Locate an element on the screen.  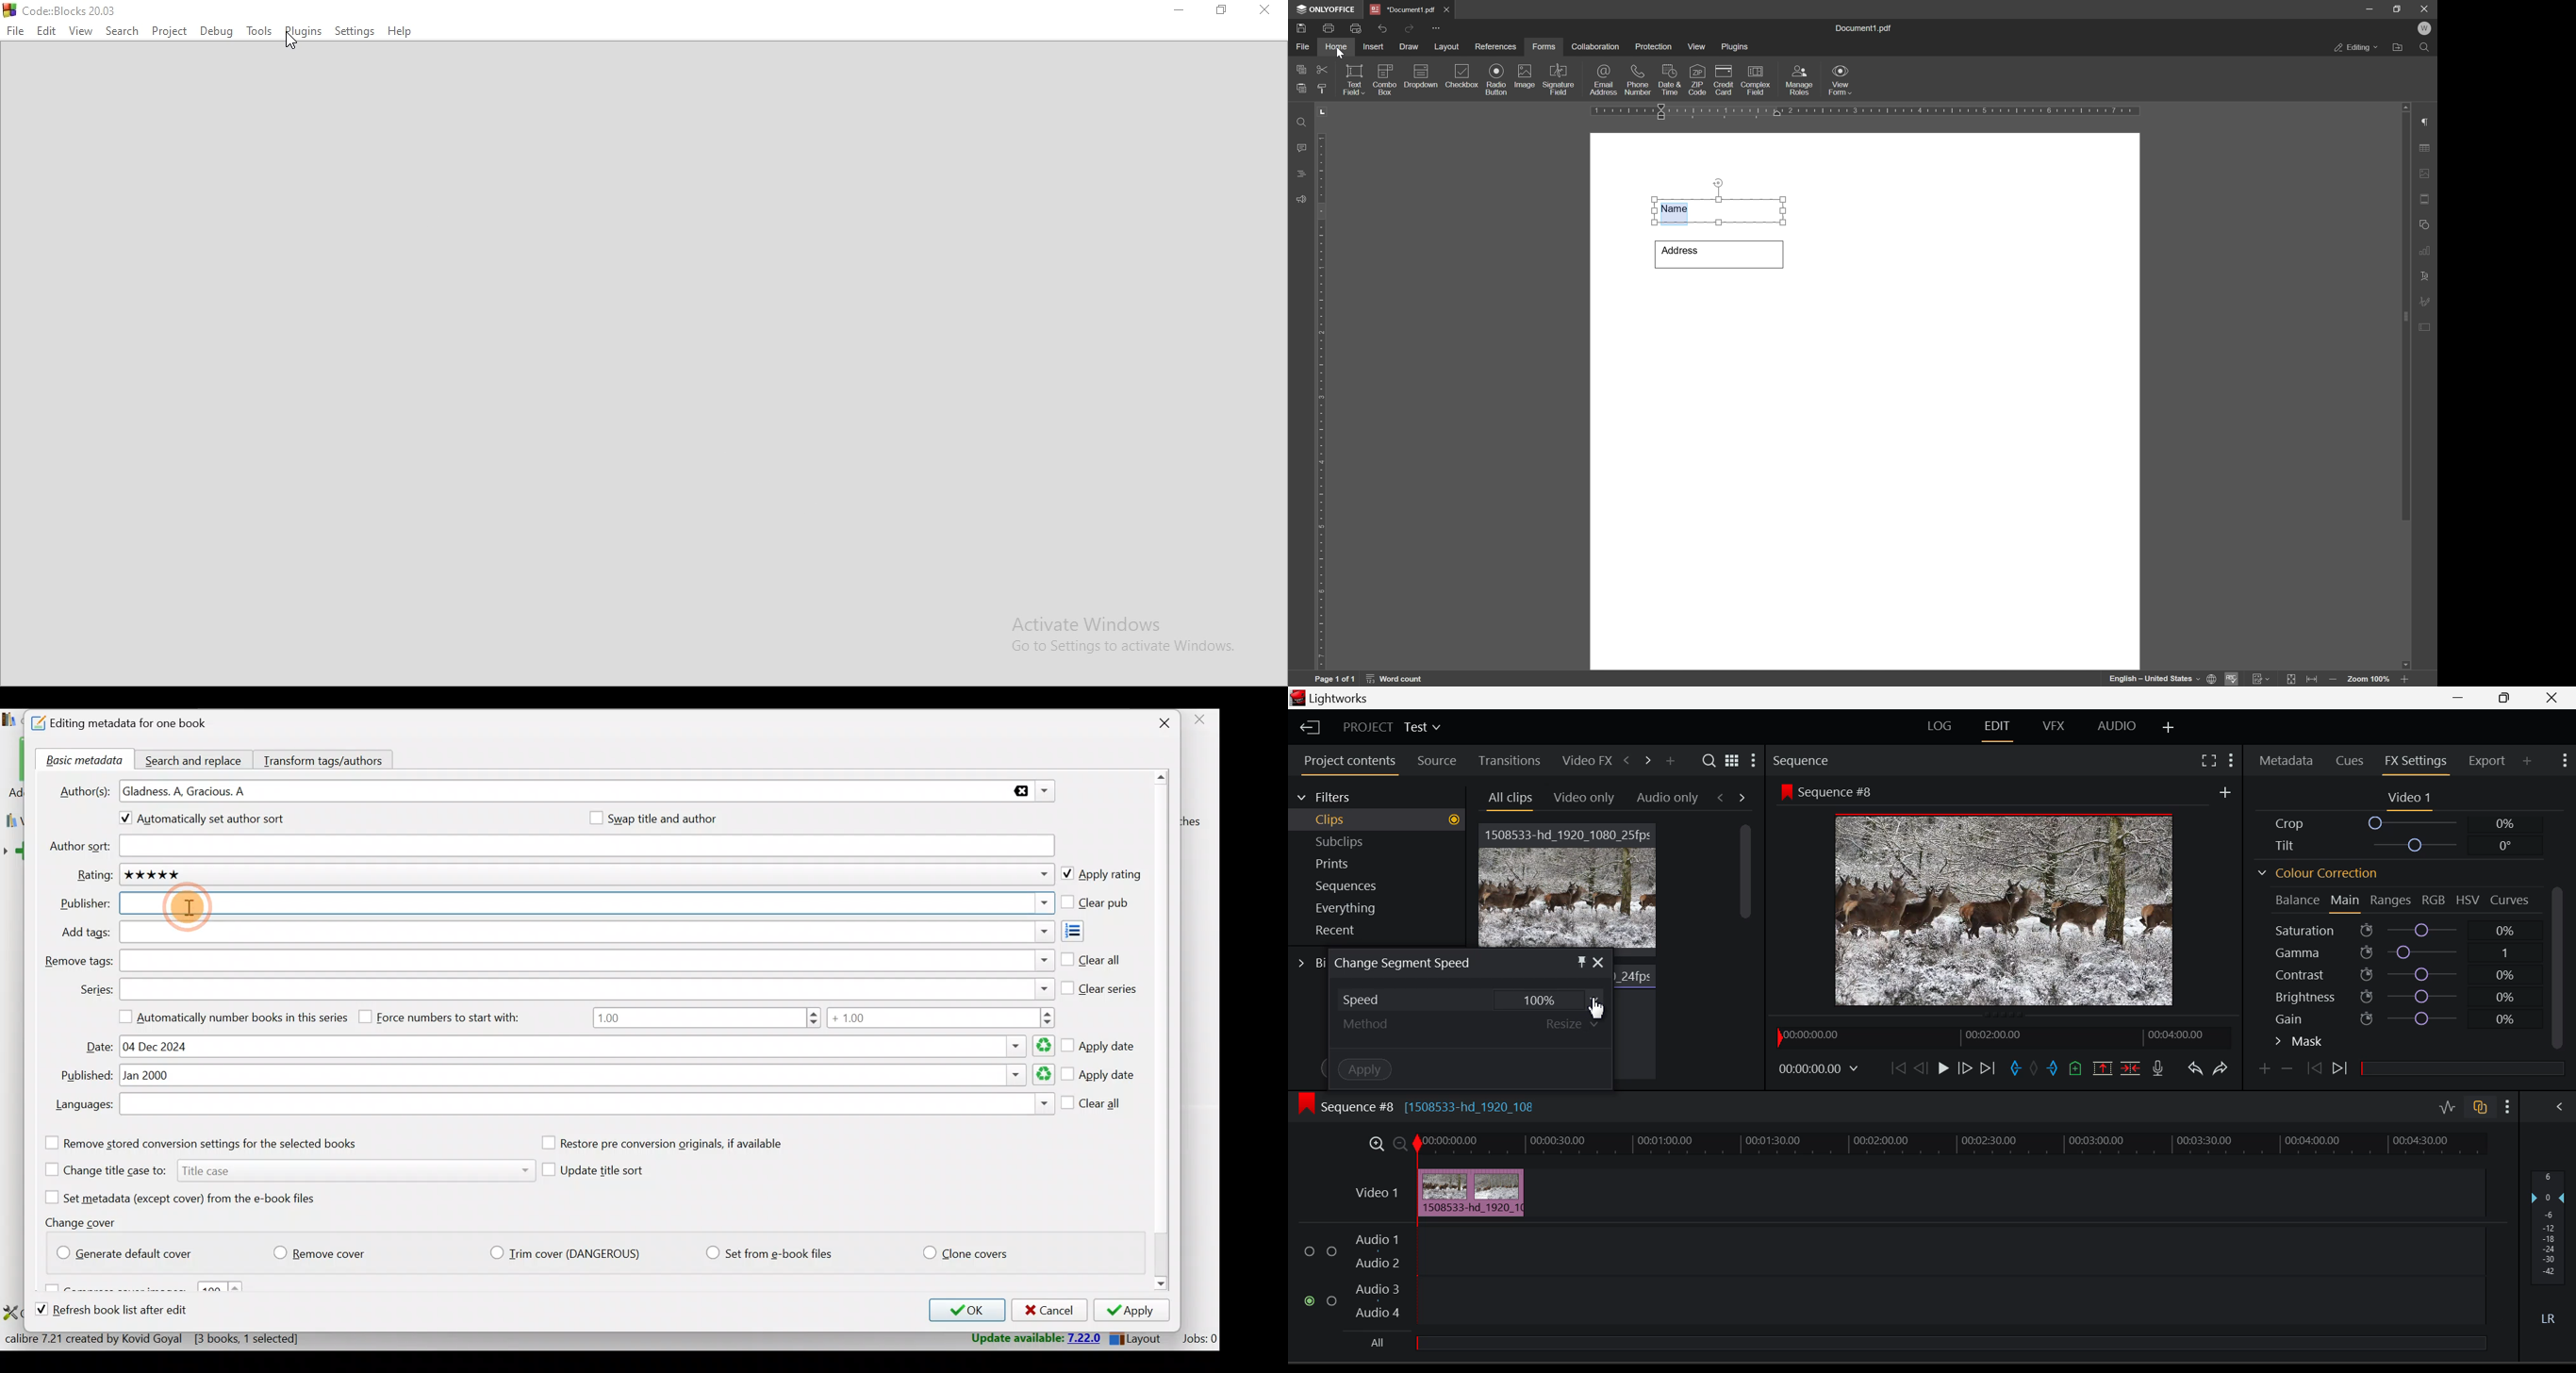
Gain is located at coordinates (2399, 1021).